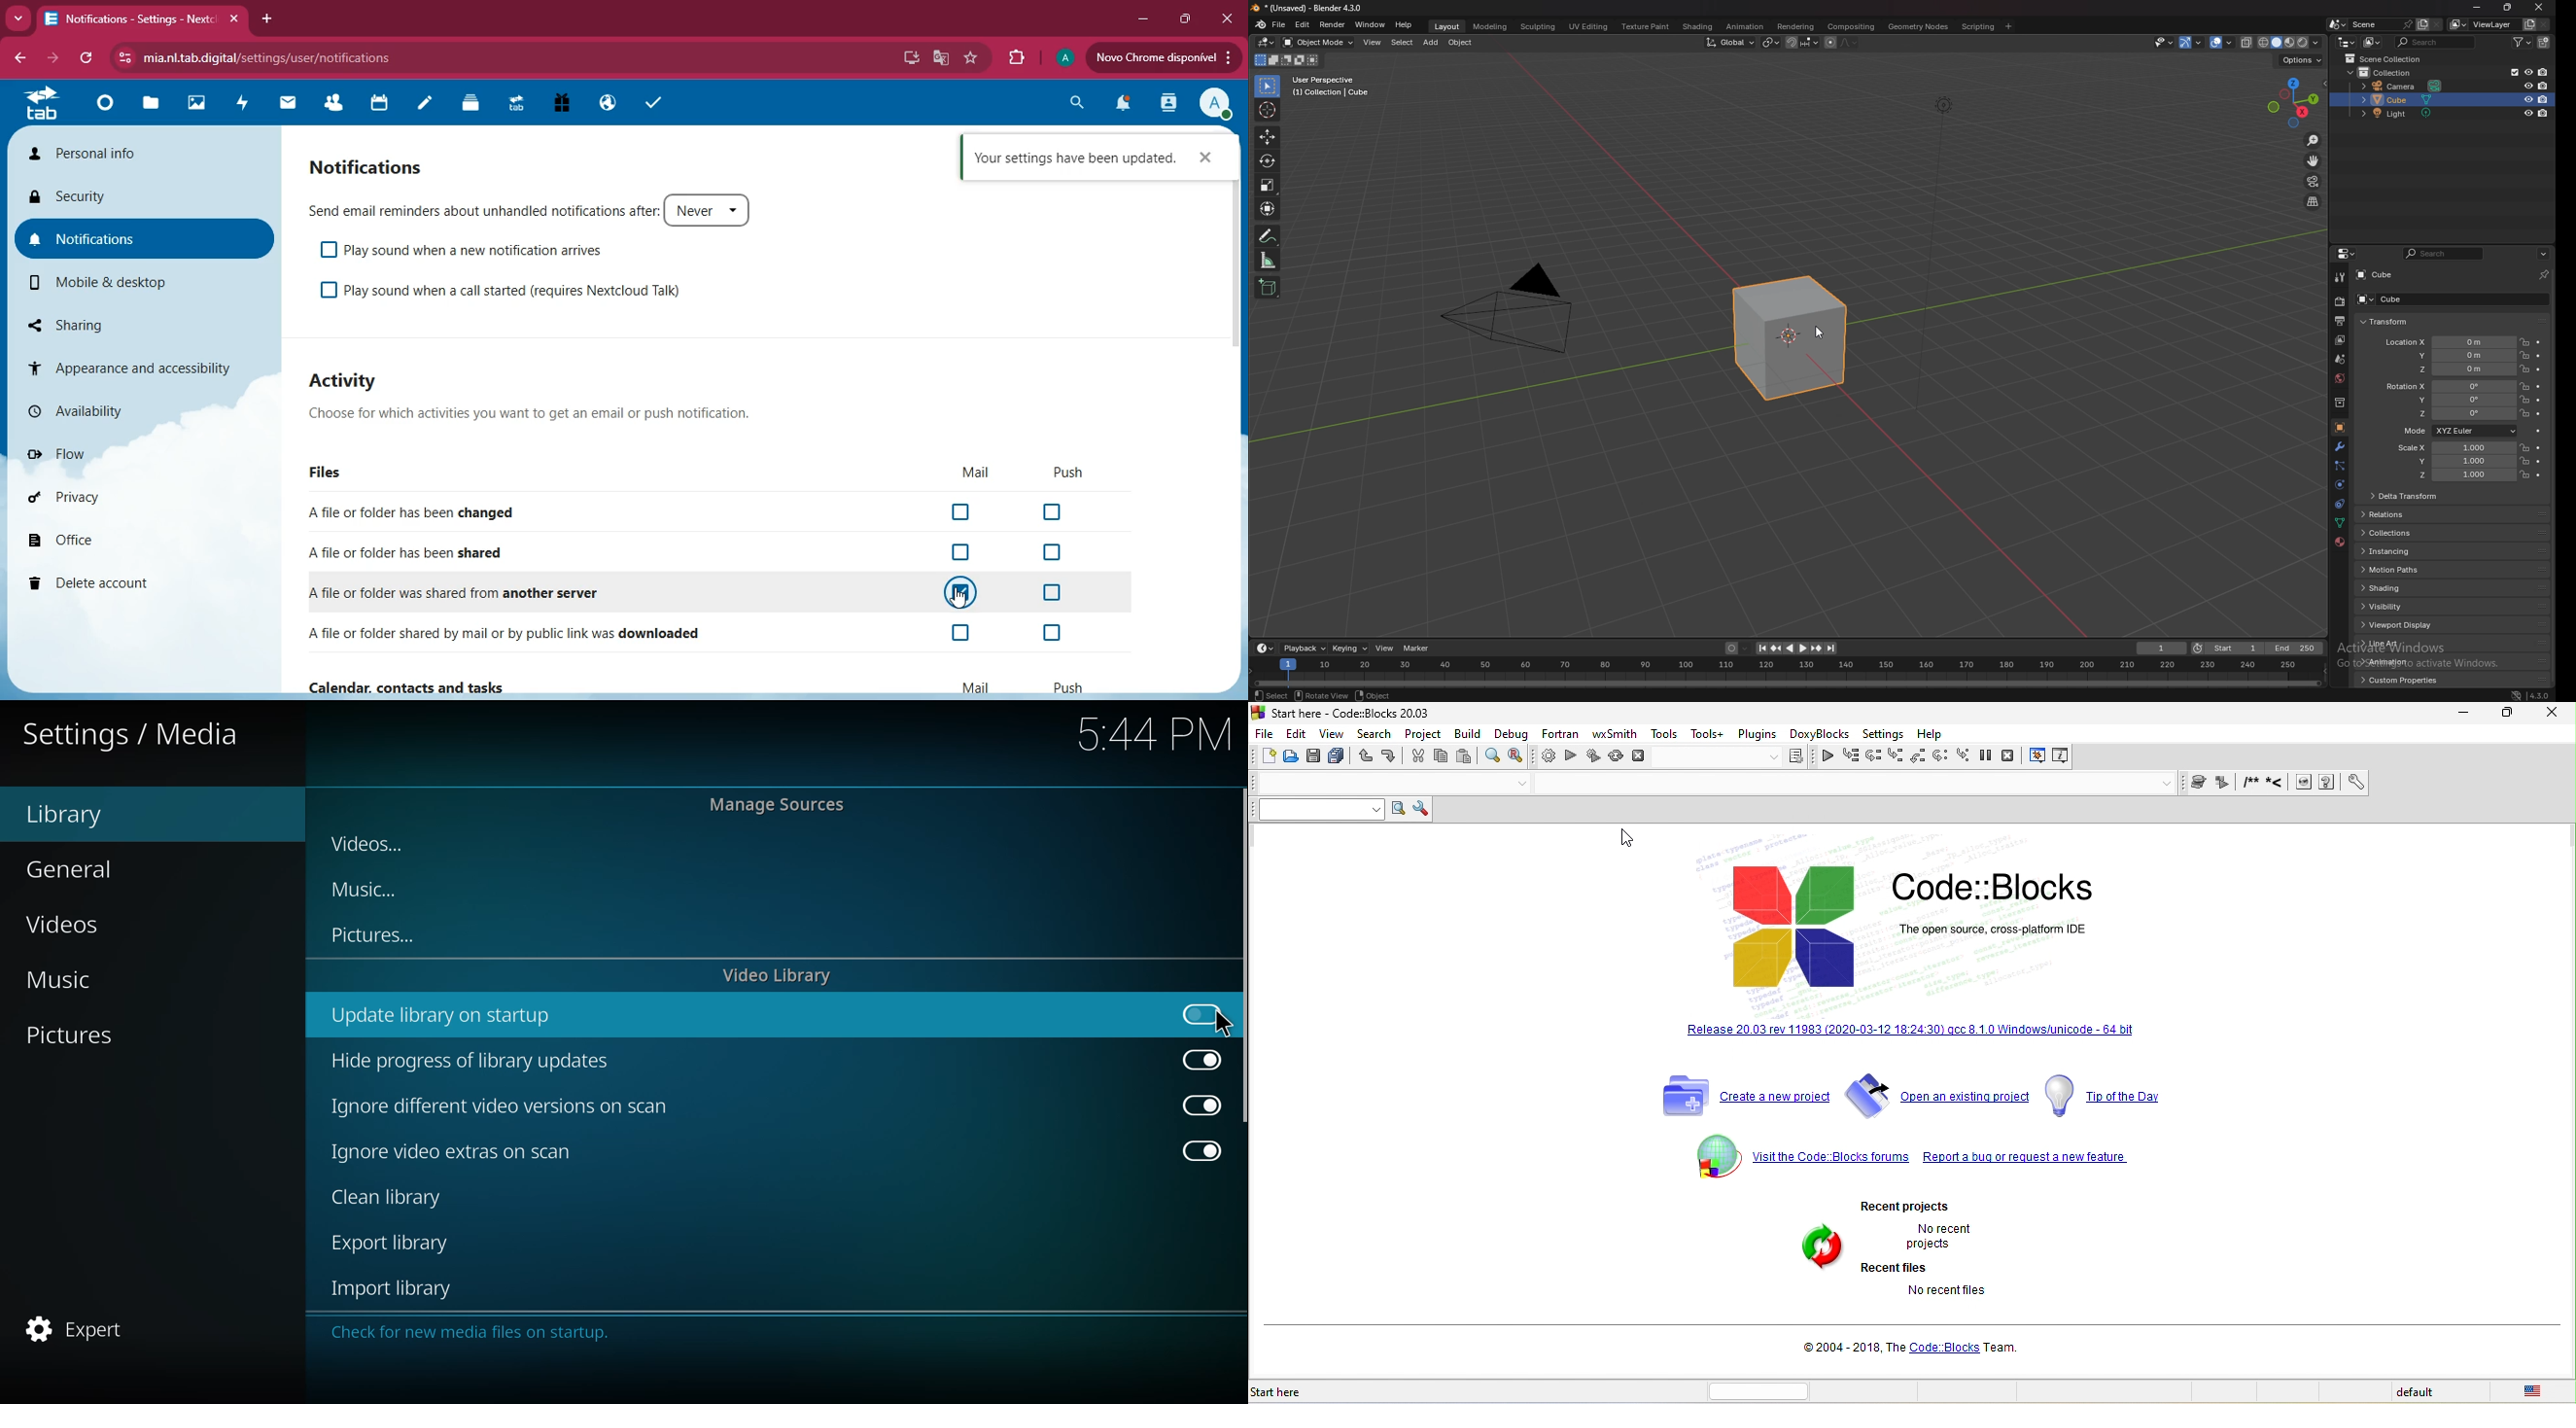 The height and width of the screenshot is (1428, 2576). I want to click on move, so click(1267, 137).